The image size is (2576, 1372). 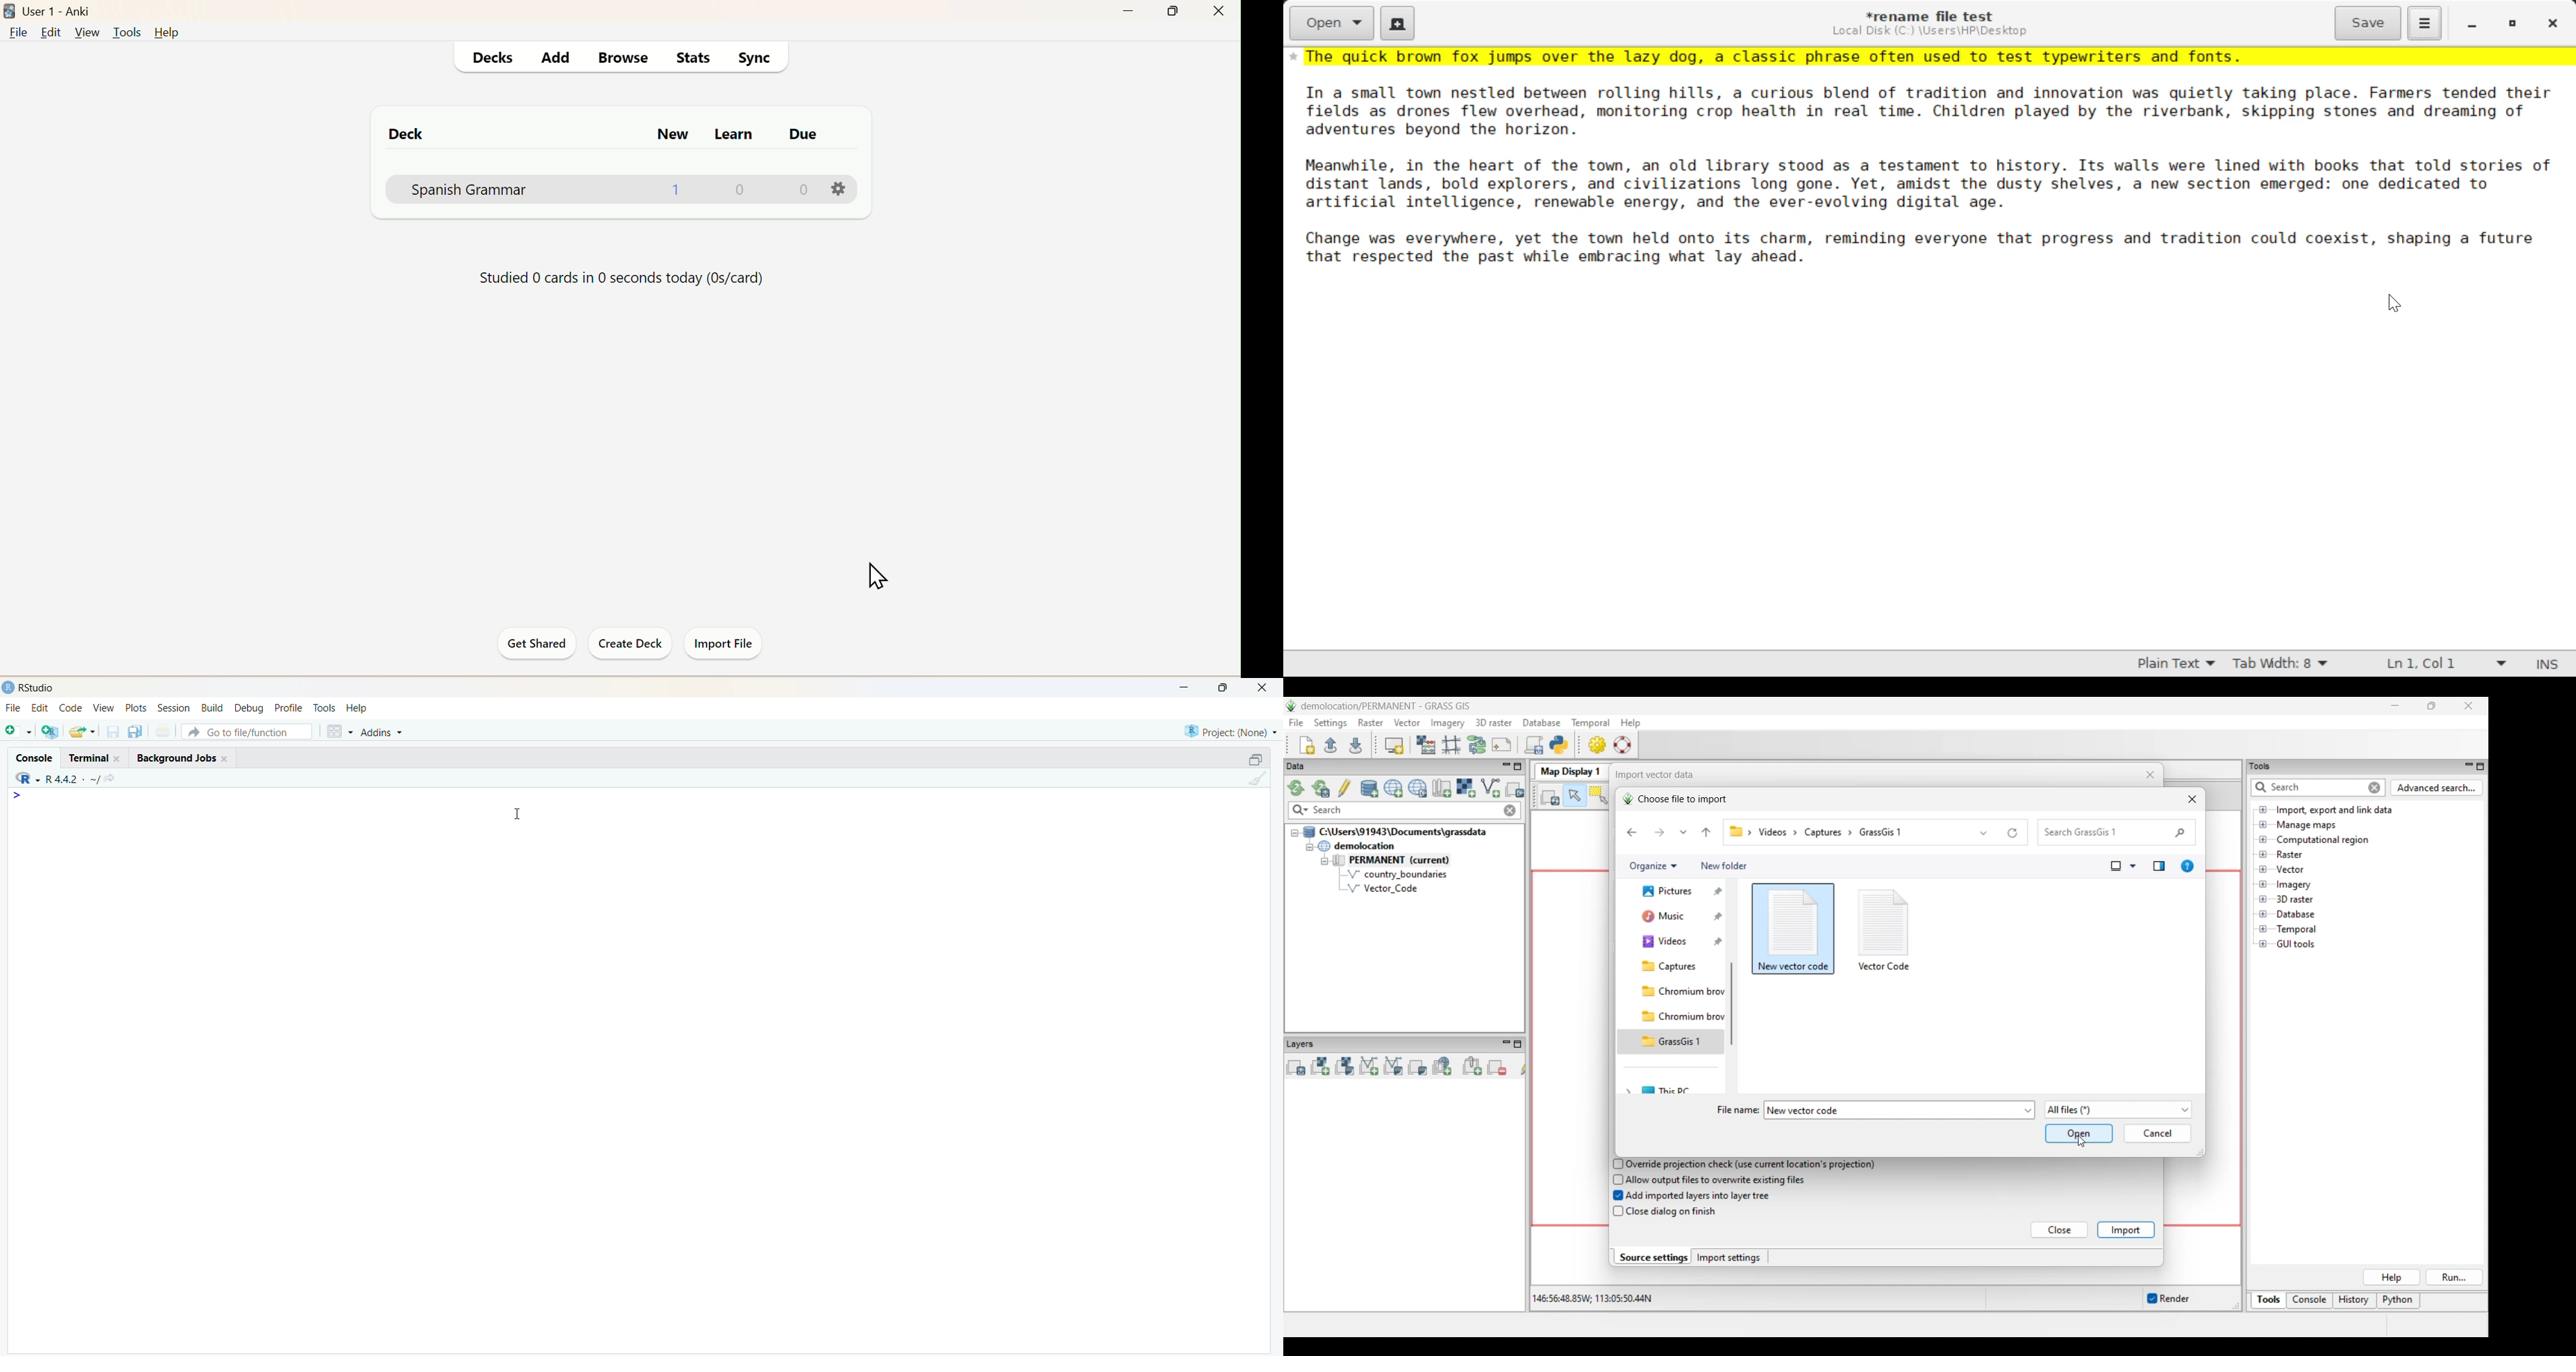 What do you see at coordinates (104, 709) in the screenshot?
I see `view` at bounding box center [104, 709].